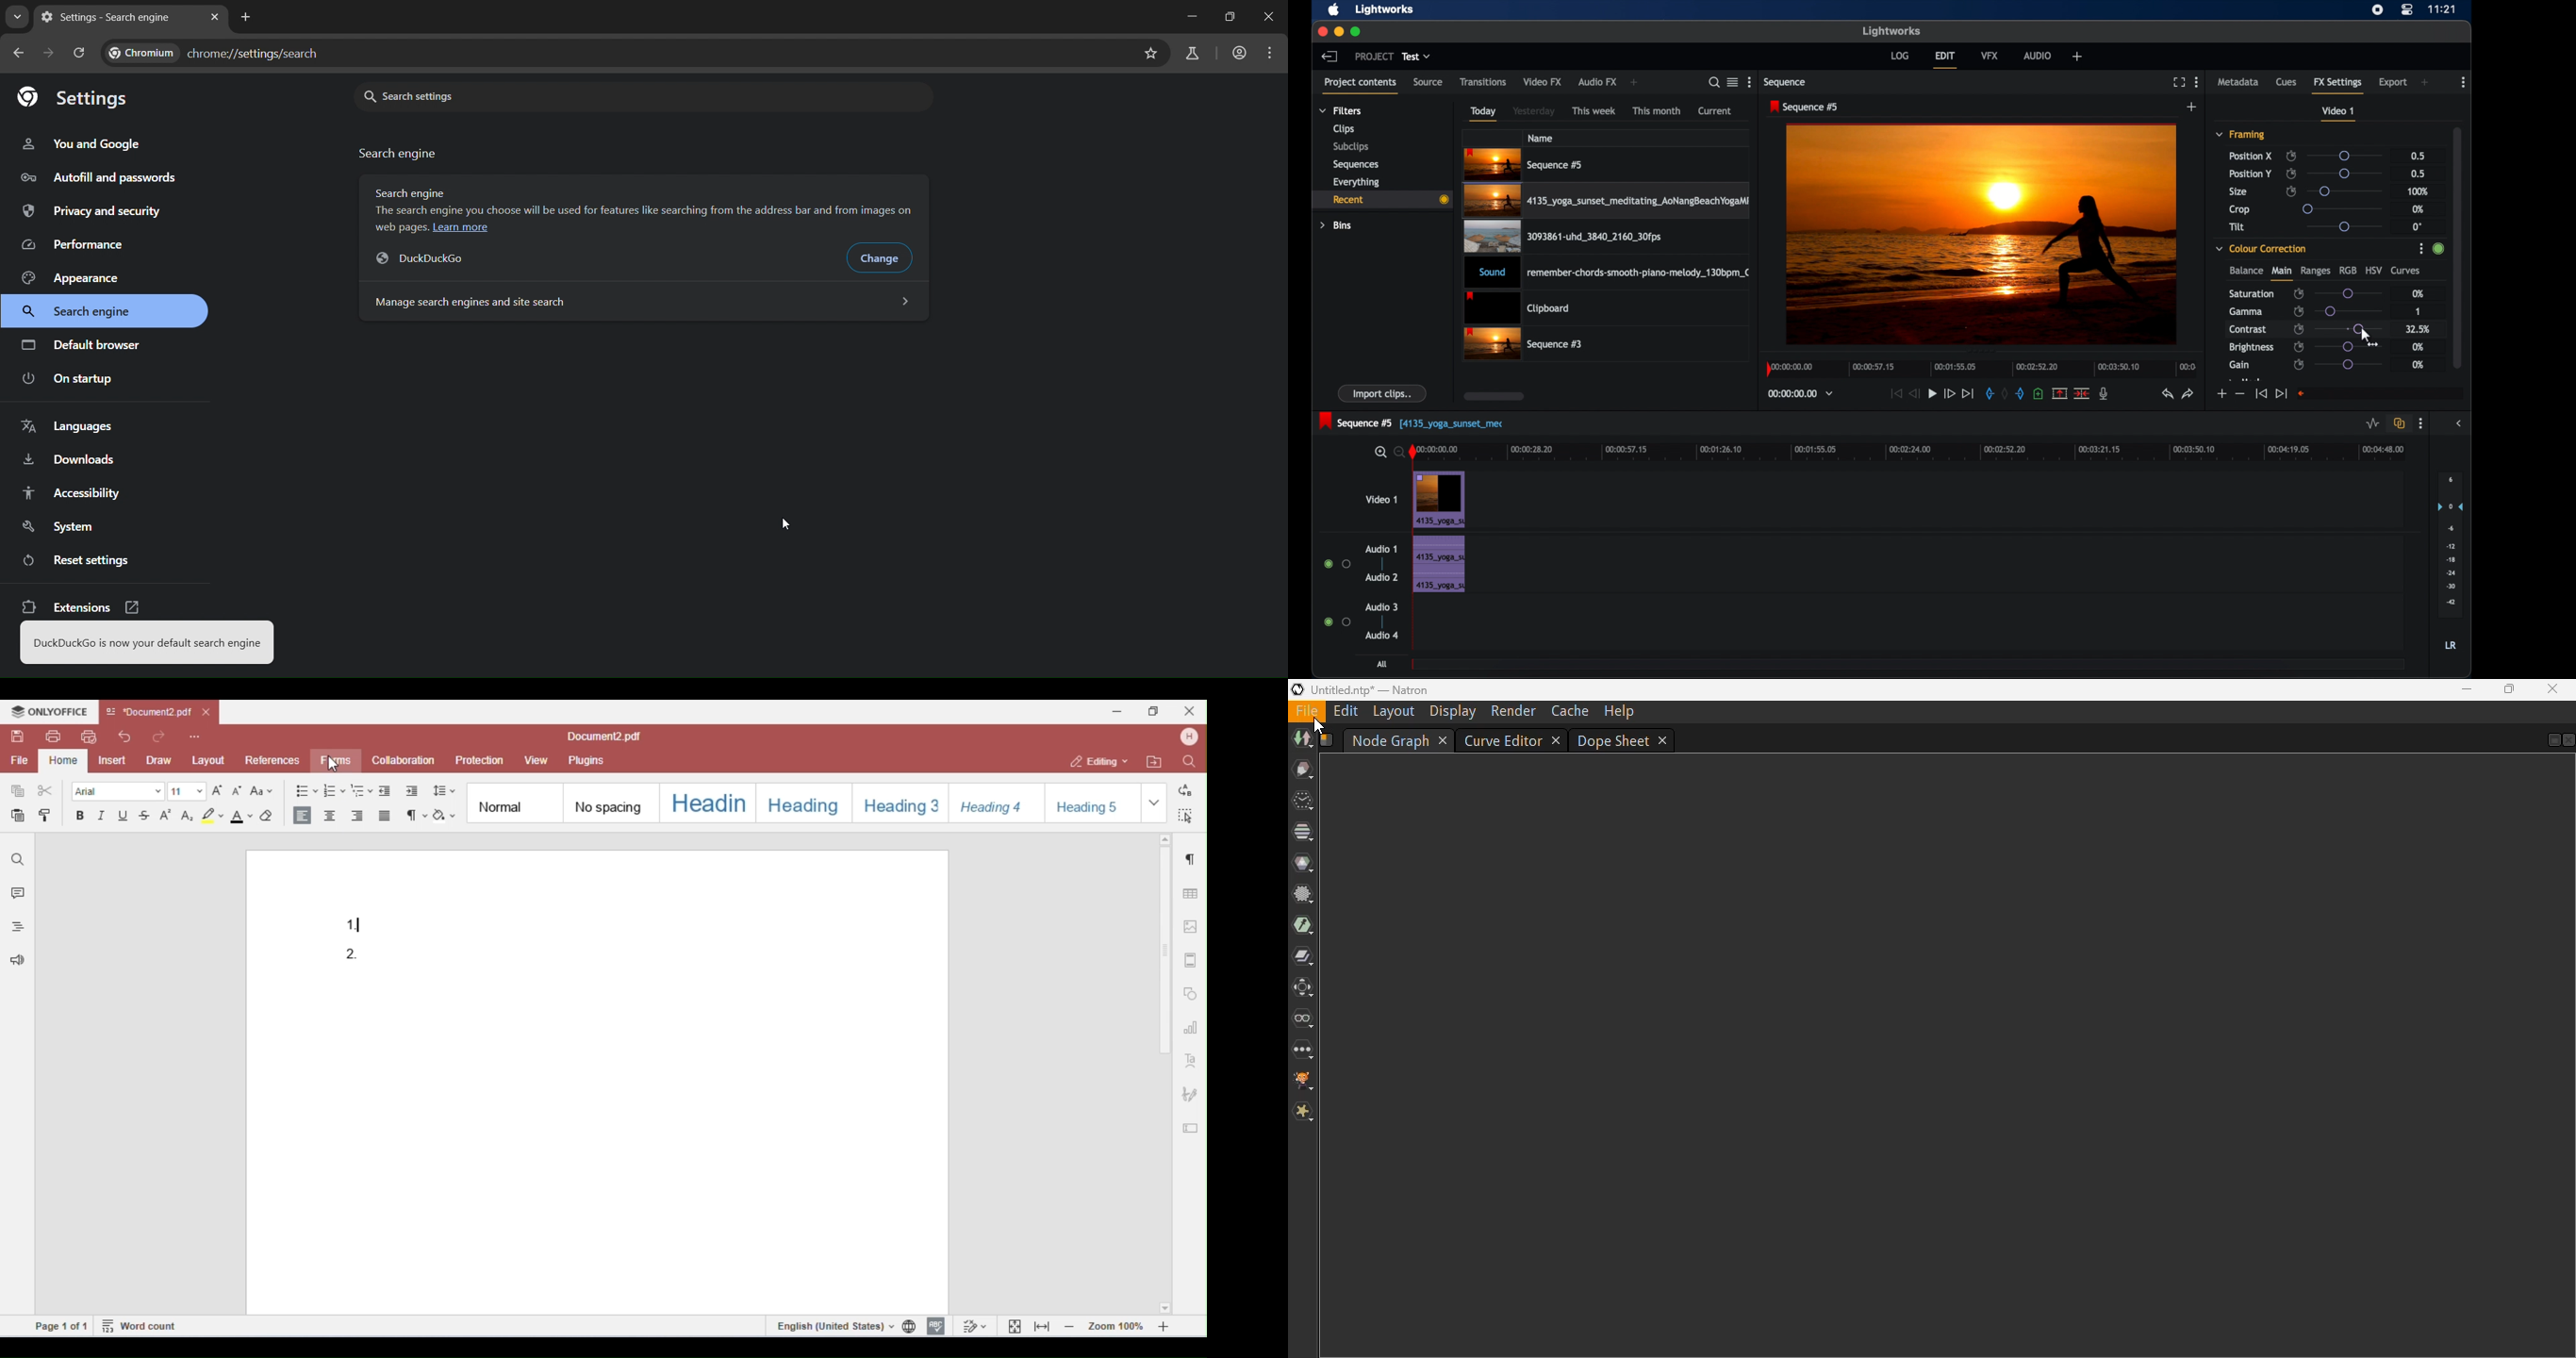 The width and height of the screenshot is (2576, 1372). I want to click on today, so click(1483, 114).